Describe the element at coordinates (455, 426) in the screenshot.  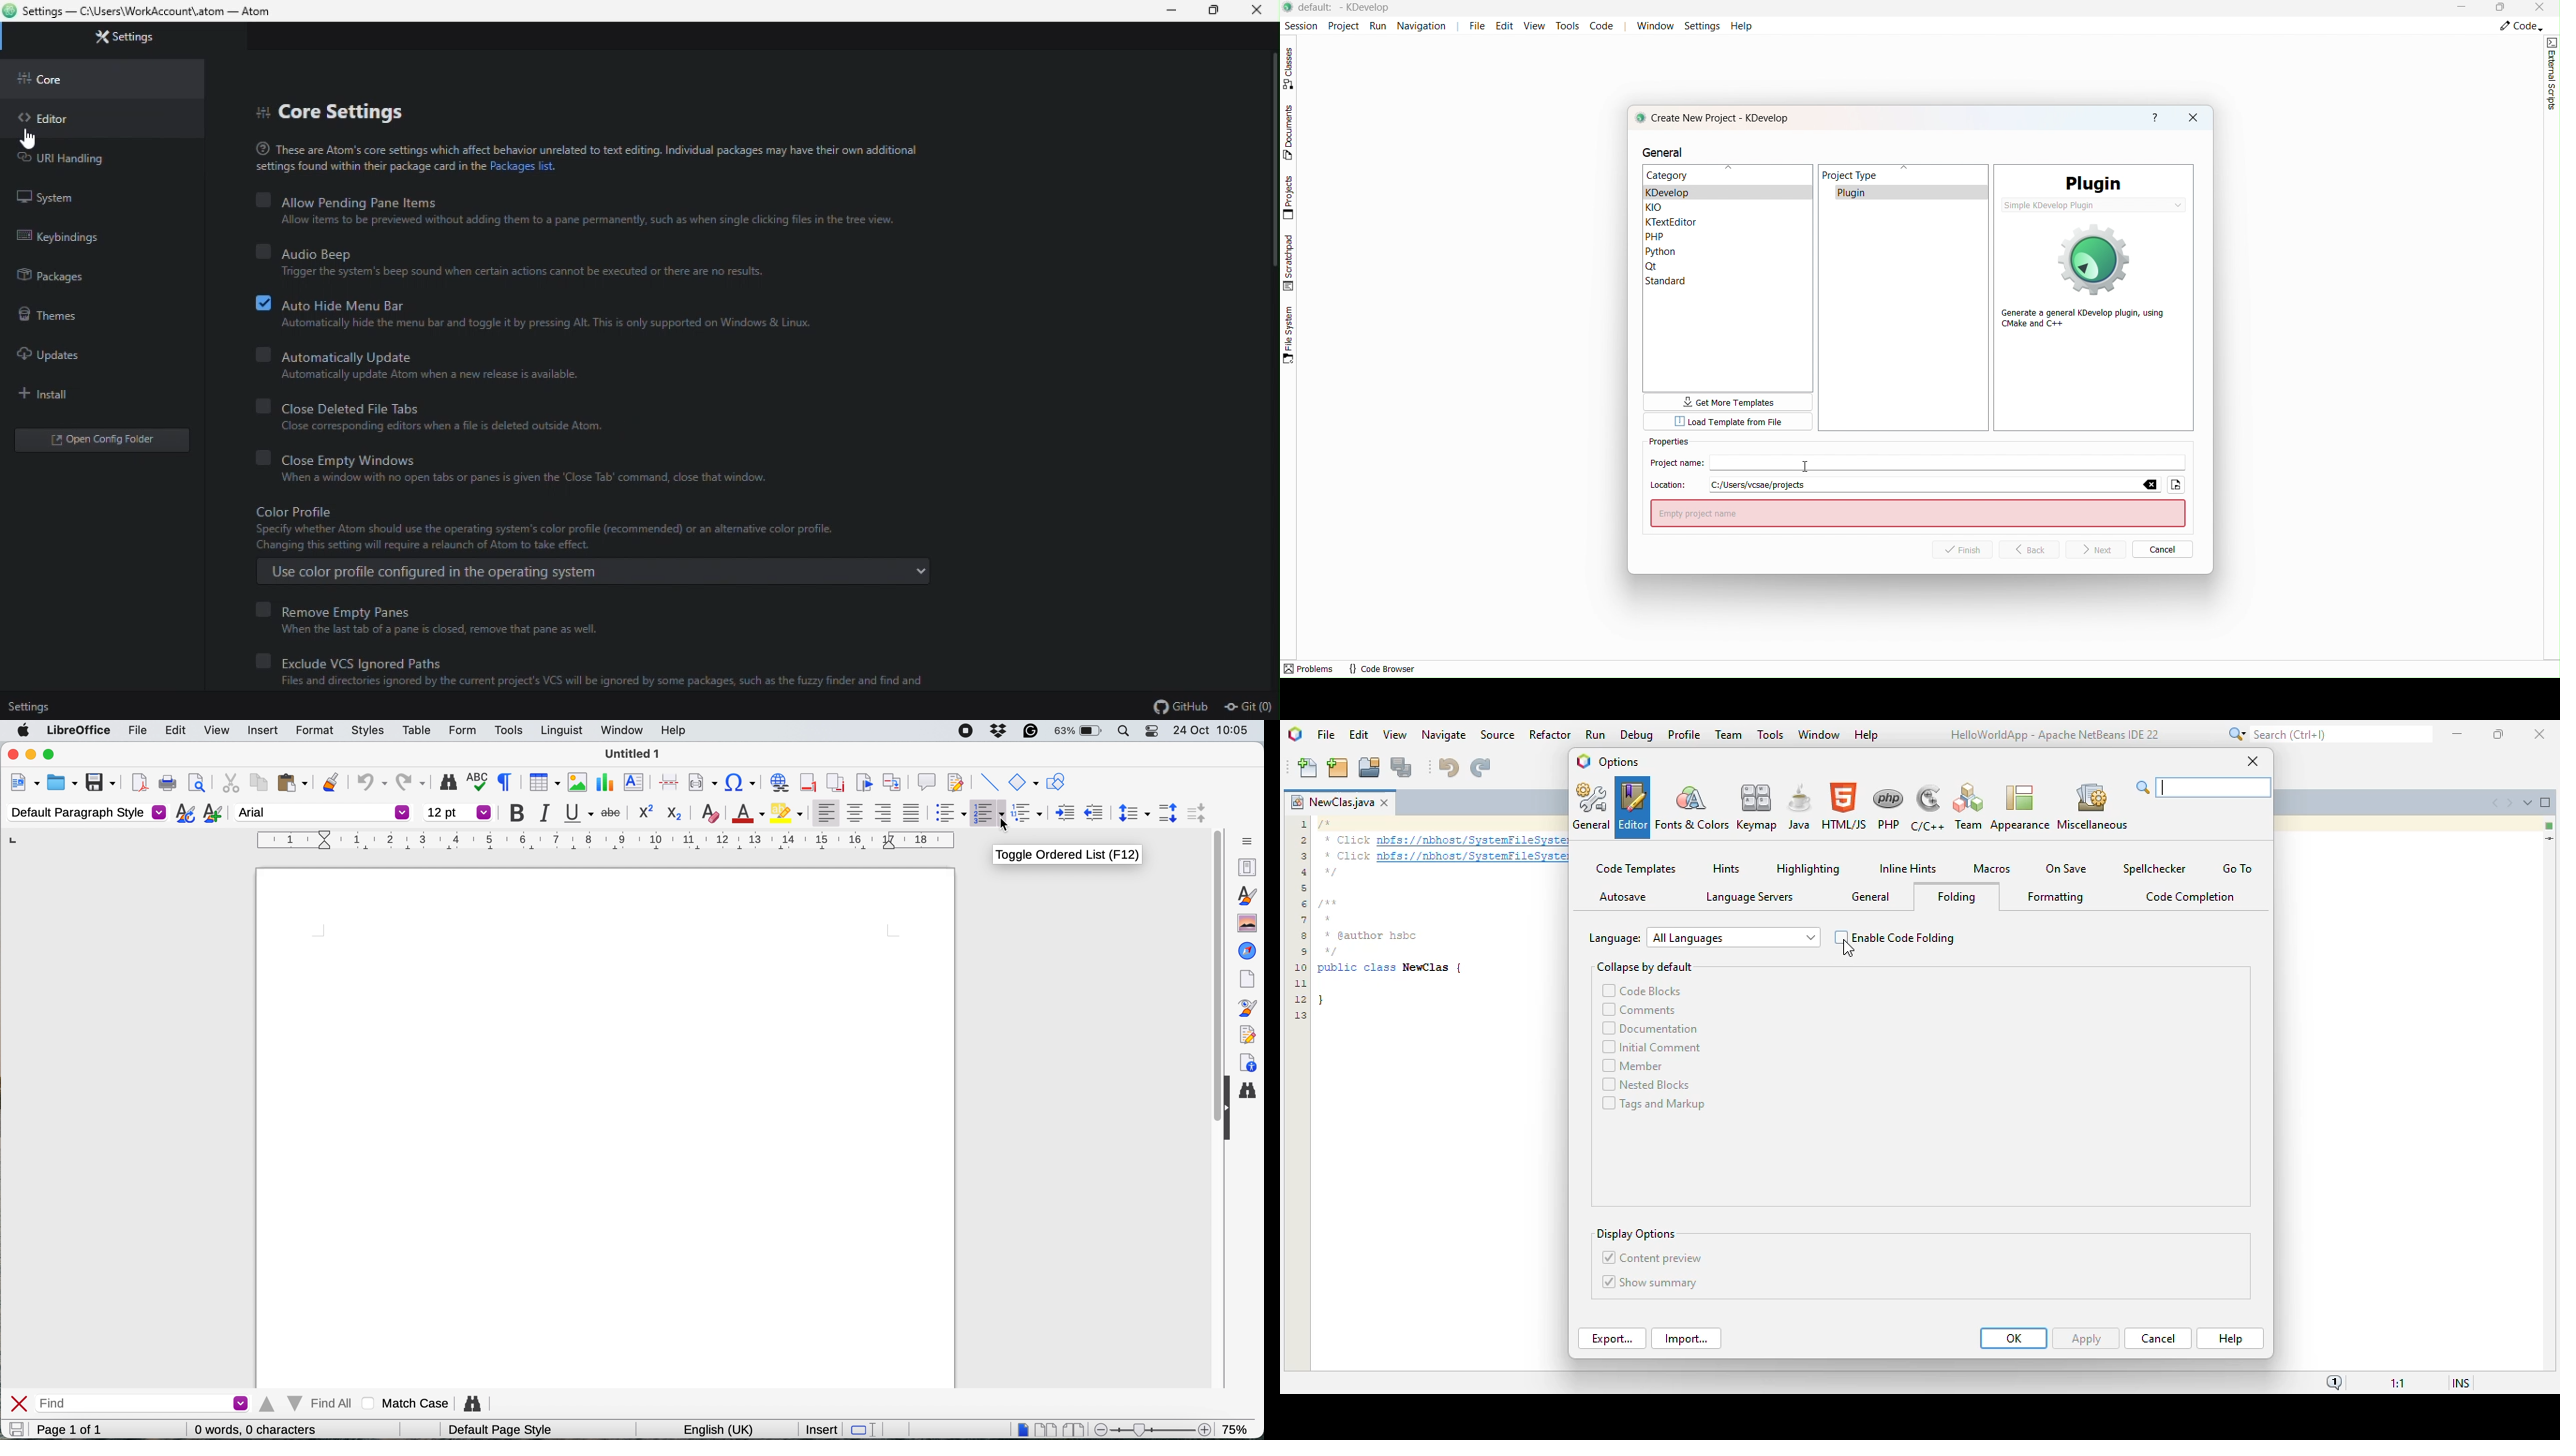
I see `Close corresponding editors when a file is deleted outside Atom.` at that location.